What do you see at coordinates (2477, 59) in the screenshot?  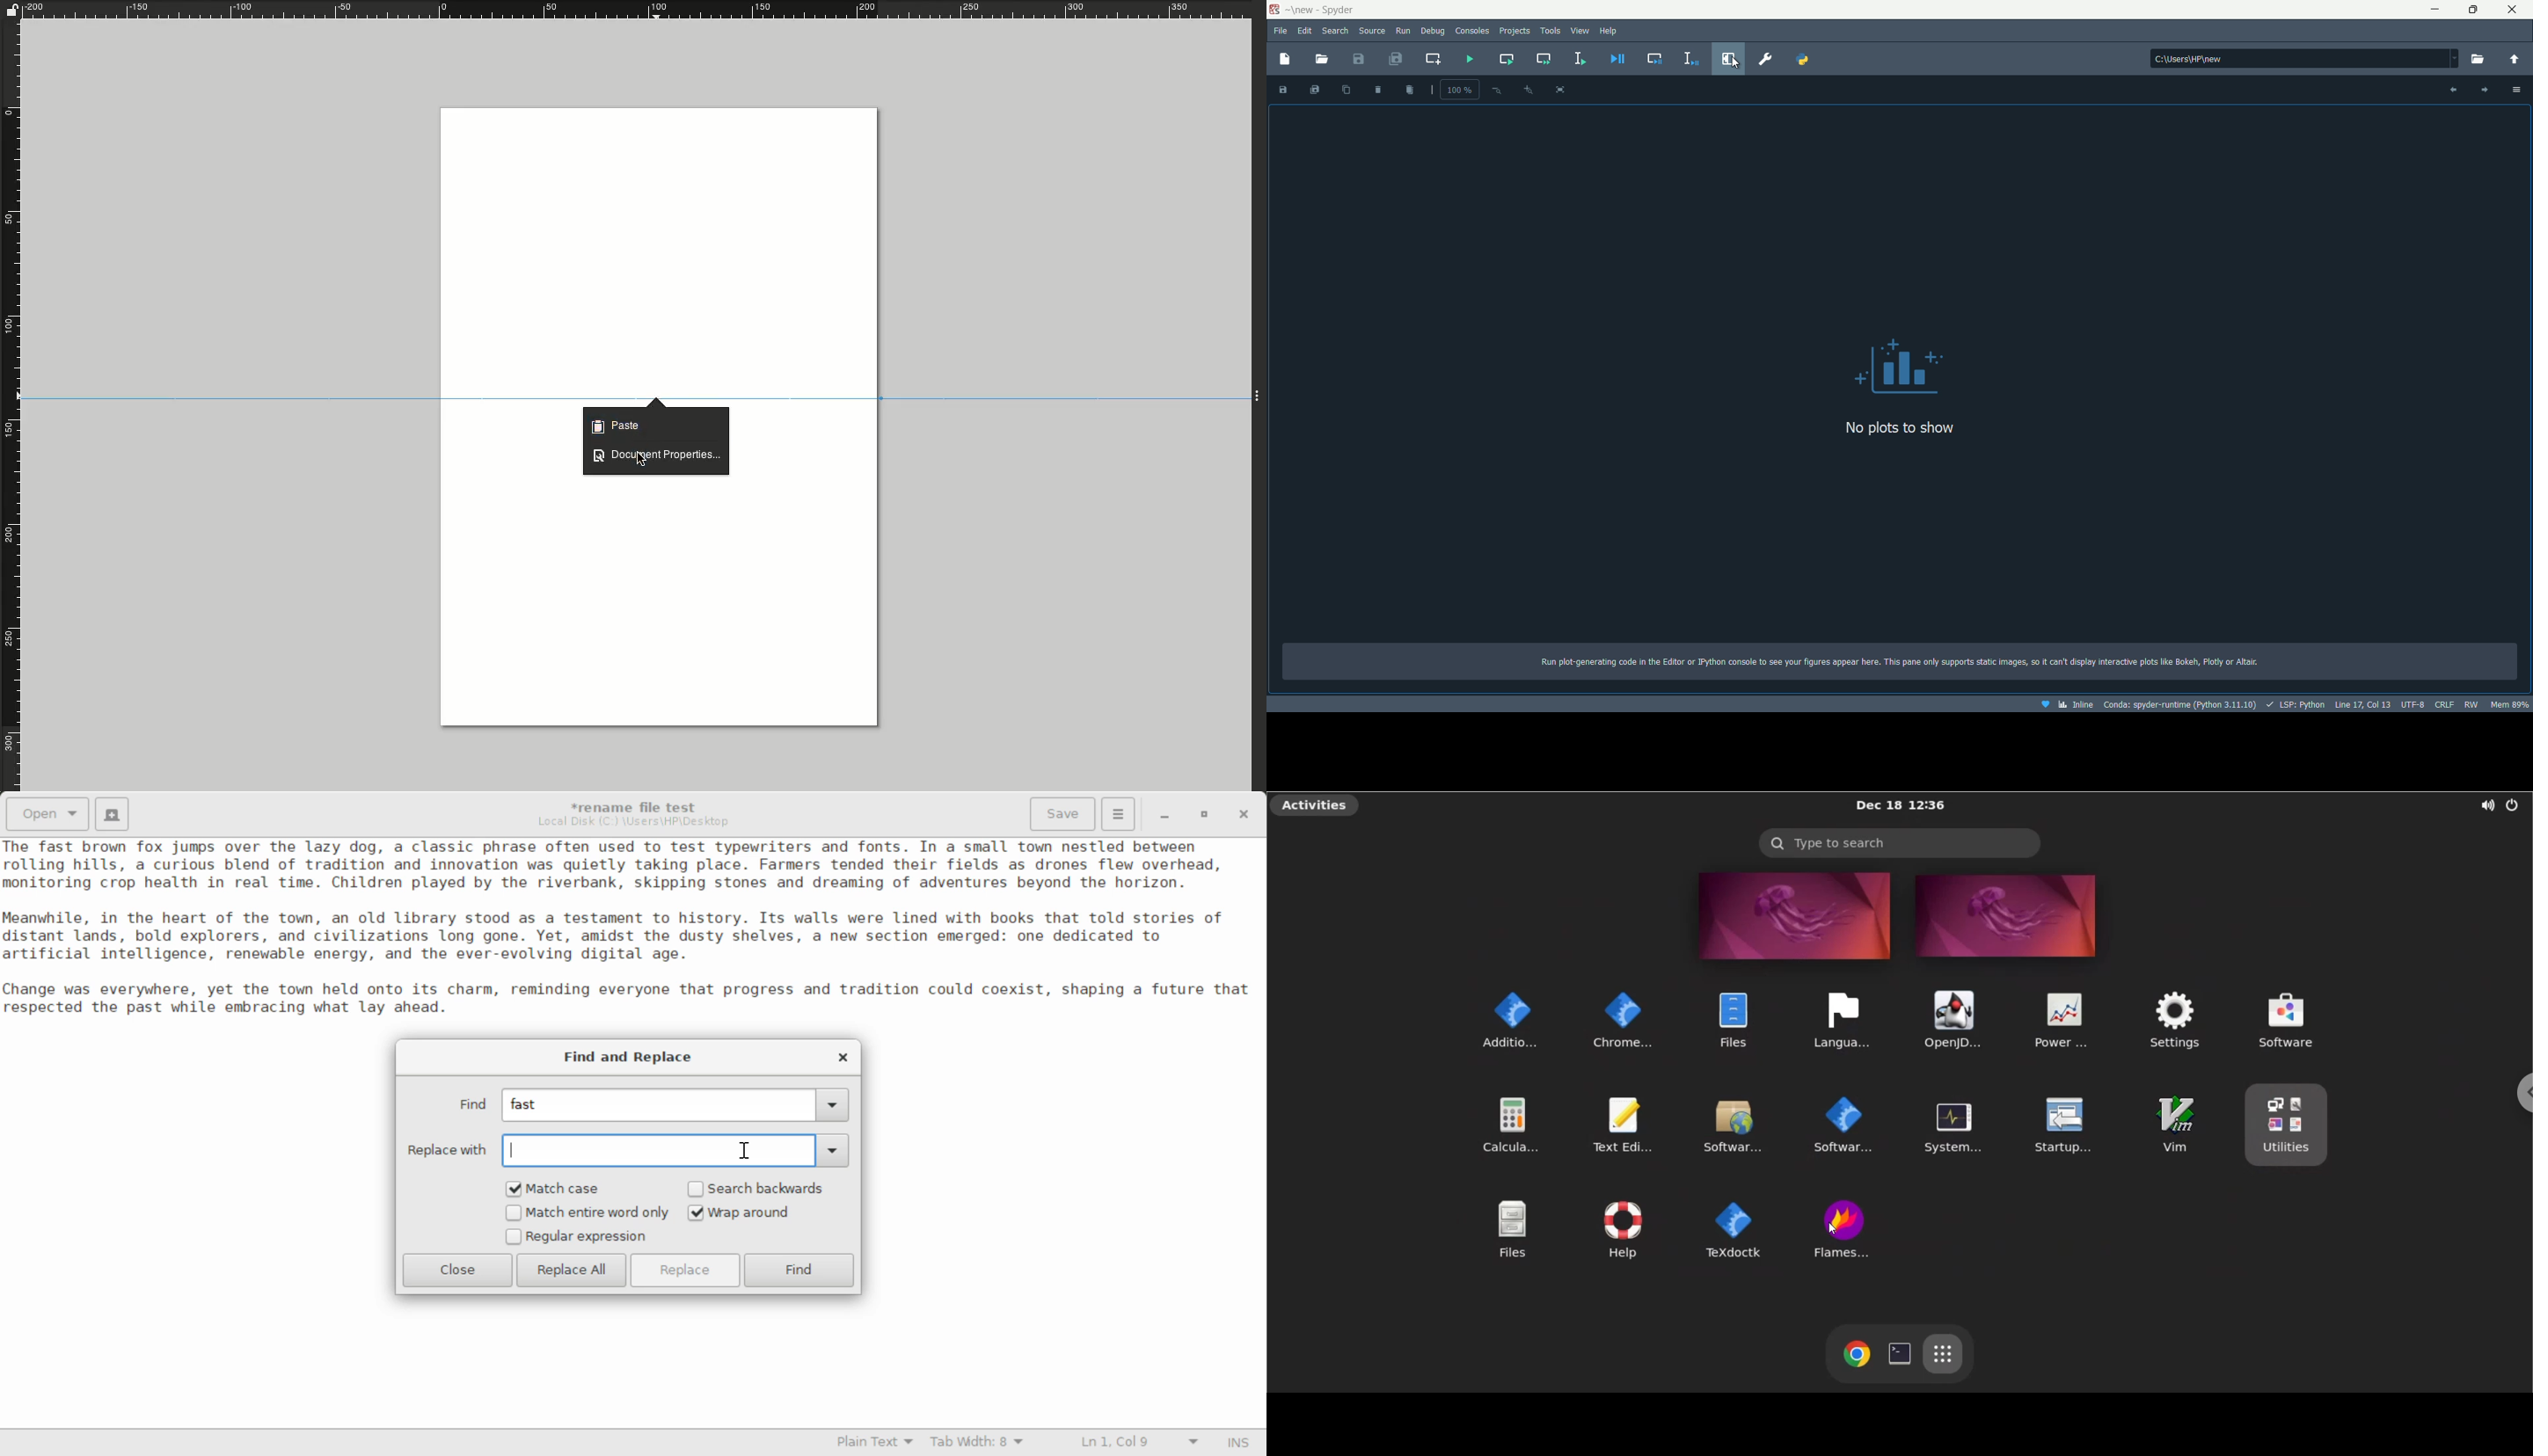 I see `browse directory` at bounding box center [2477, 59].